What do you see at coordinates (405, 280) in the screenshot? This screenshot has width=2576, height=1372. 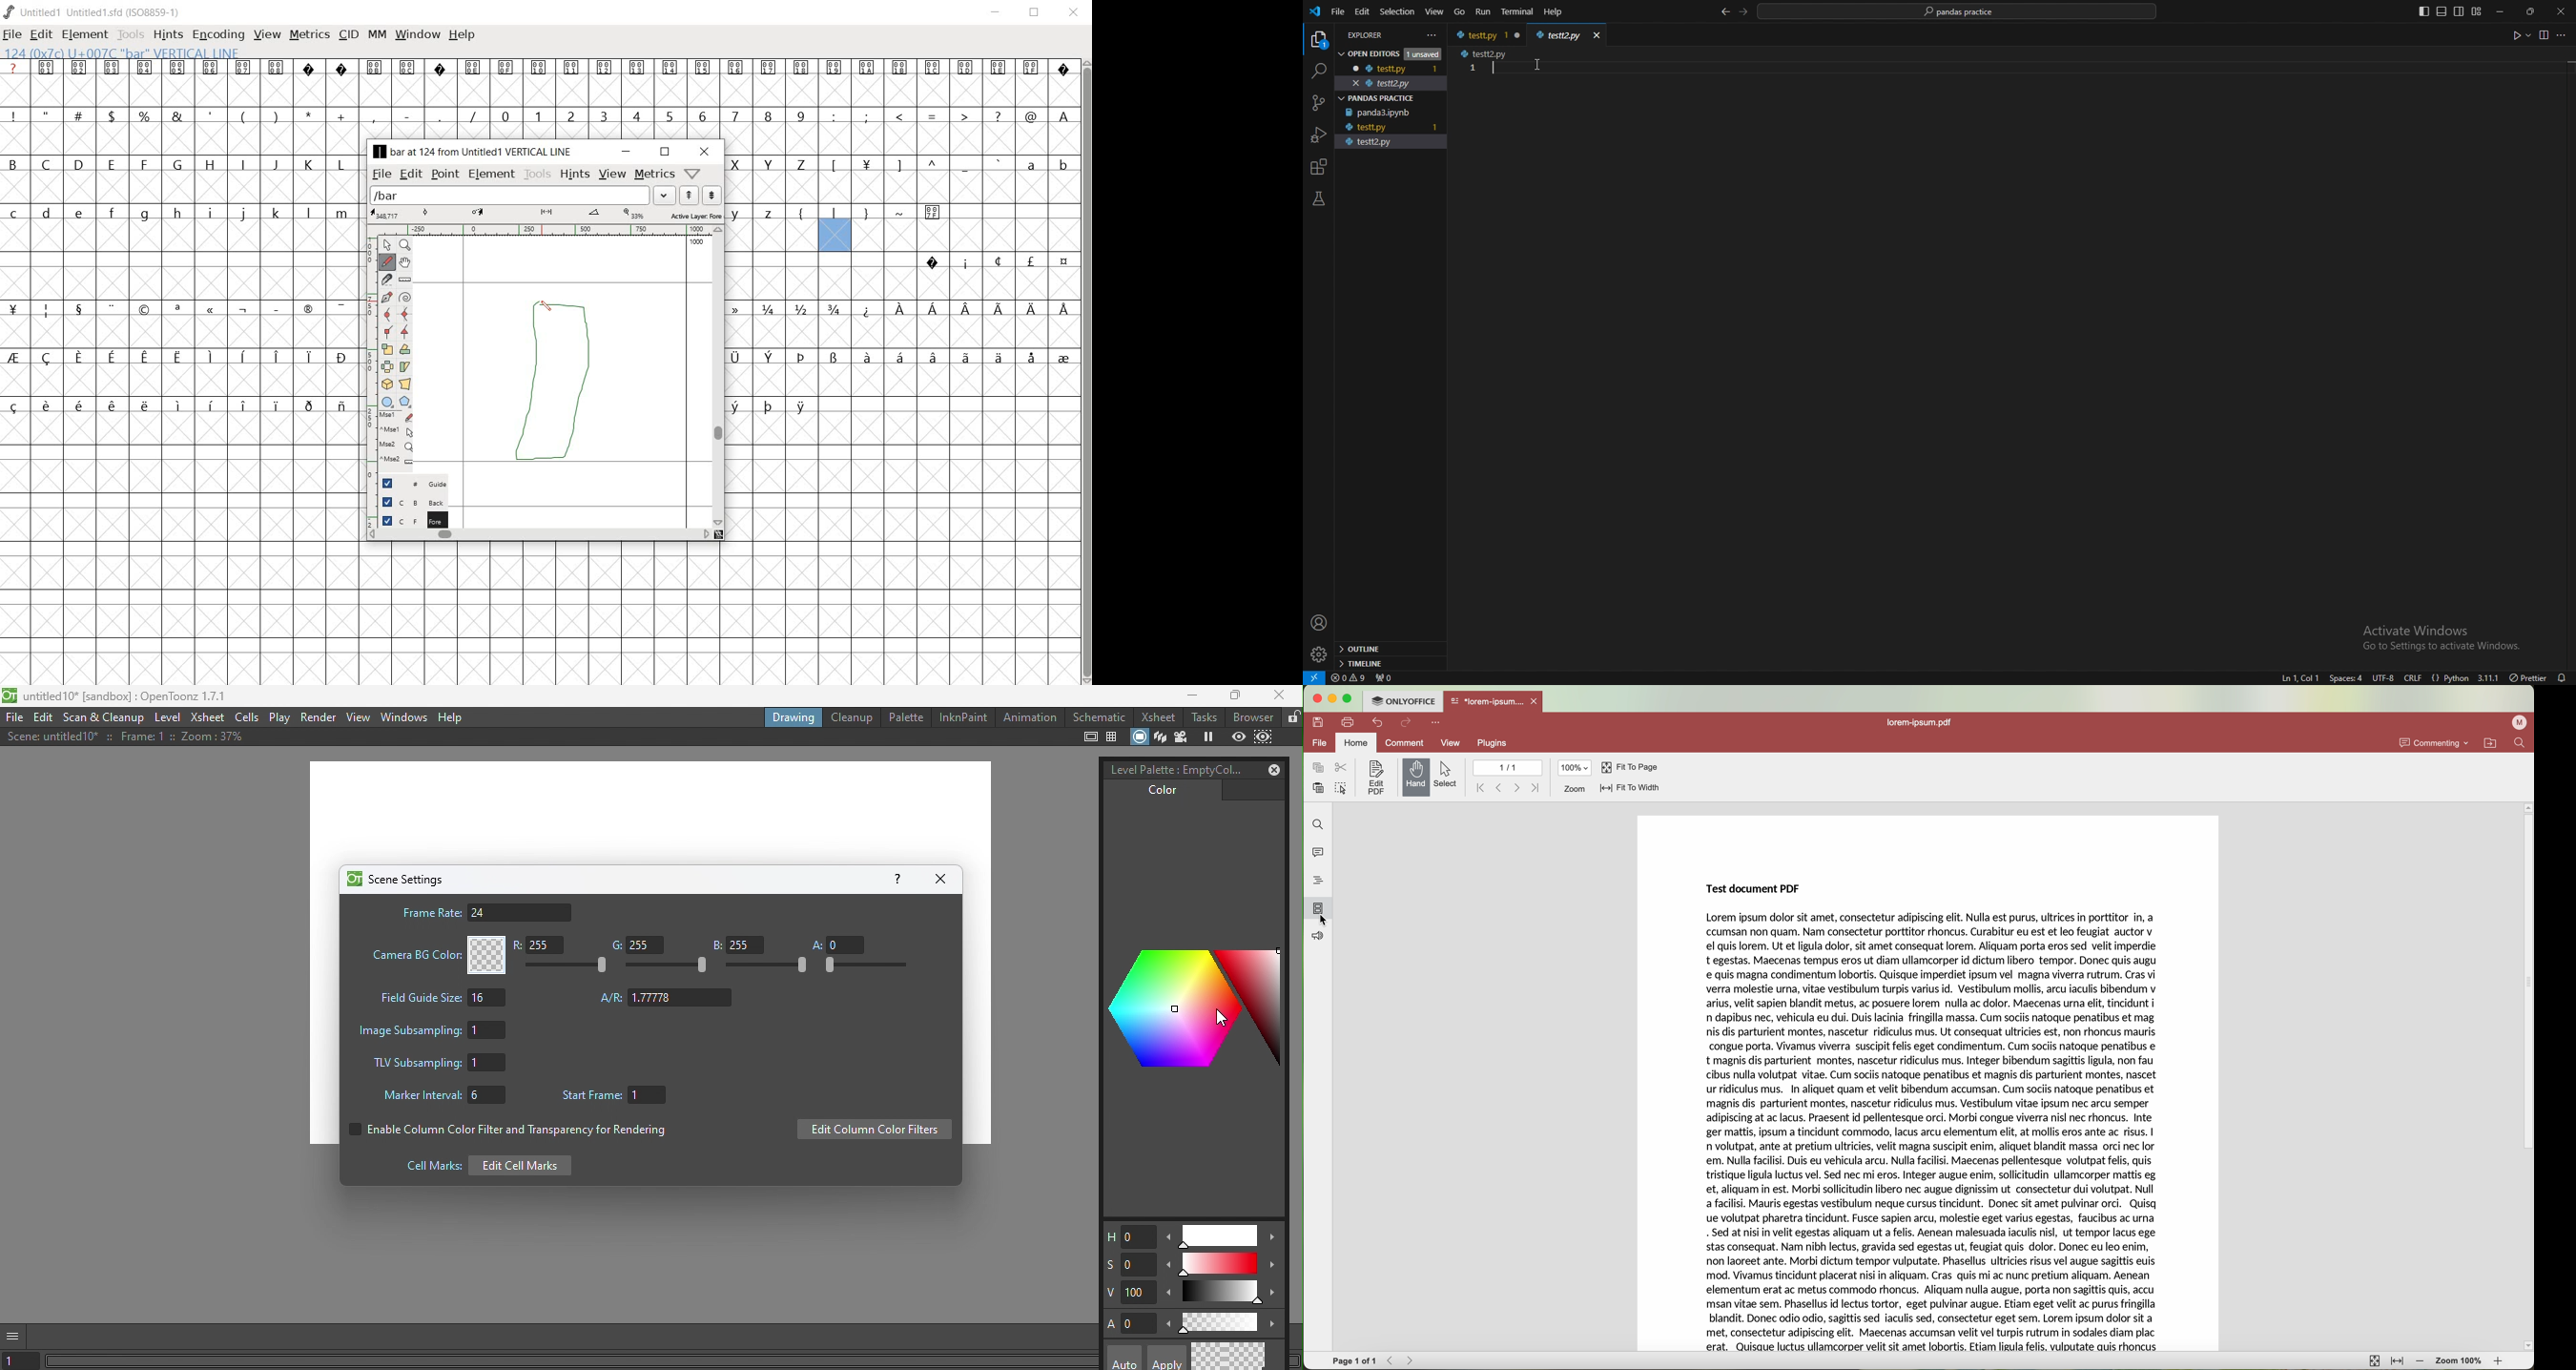 I see `measure a distance, angle between points` at bounding box center [405, 280].